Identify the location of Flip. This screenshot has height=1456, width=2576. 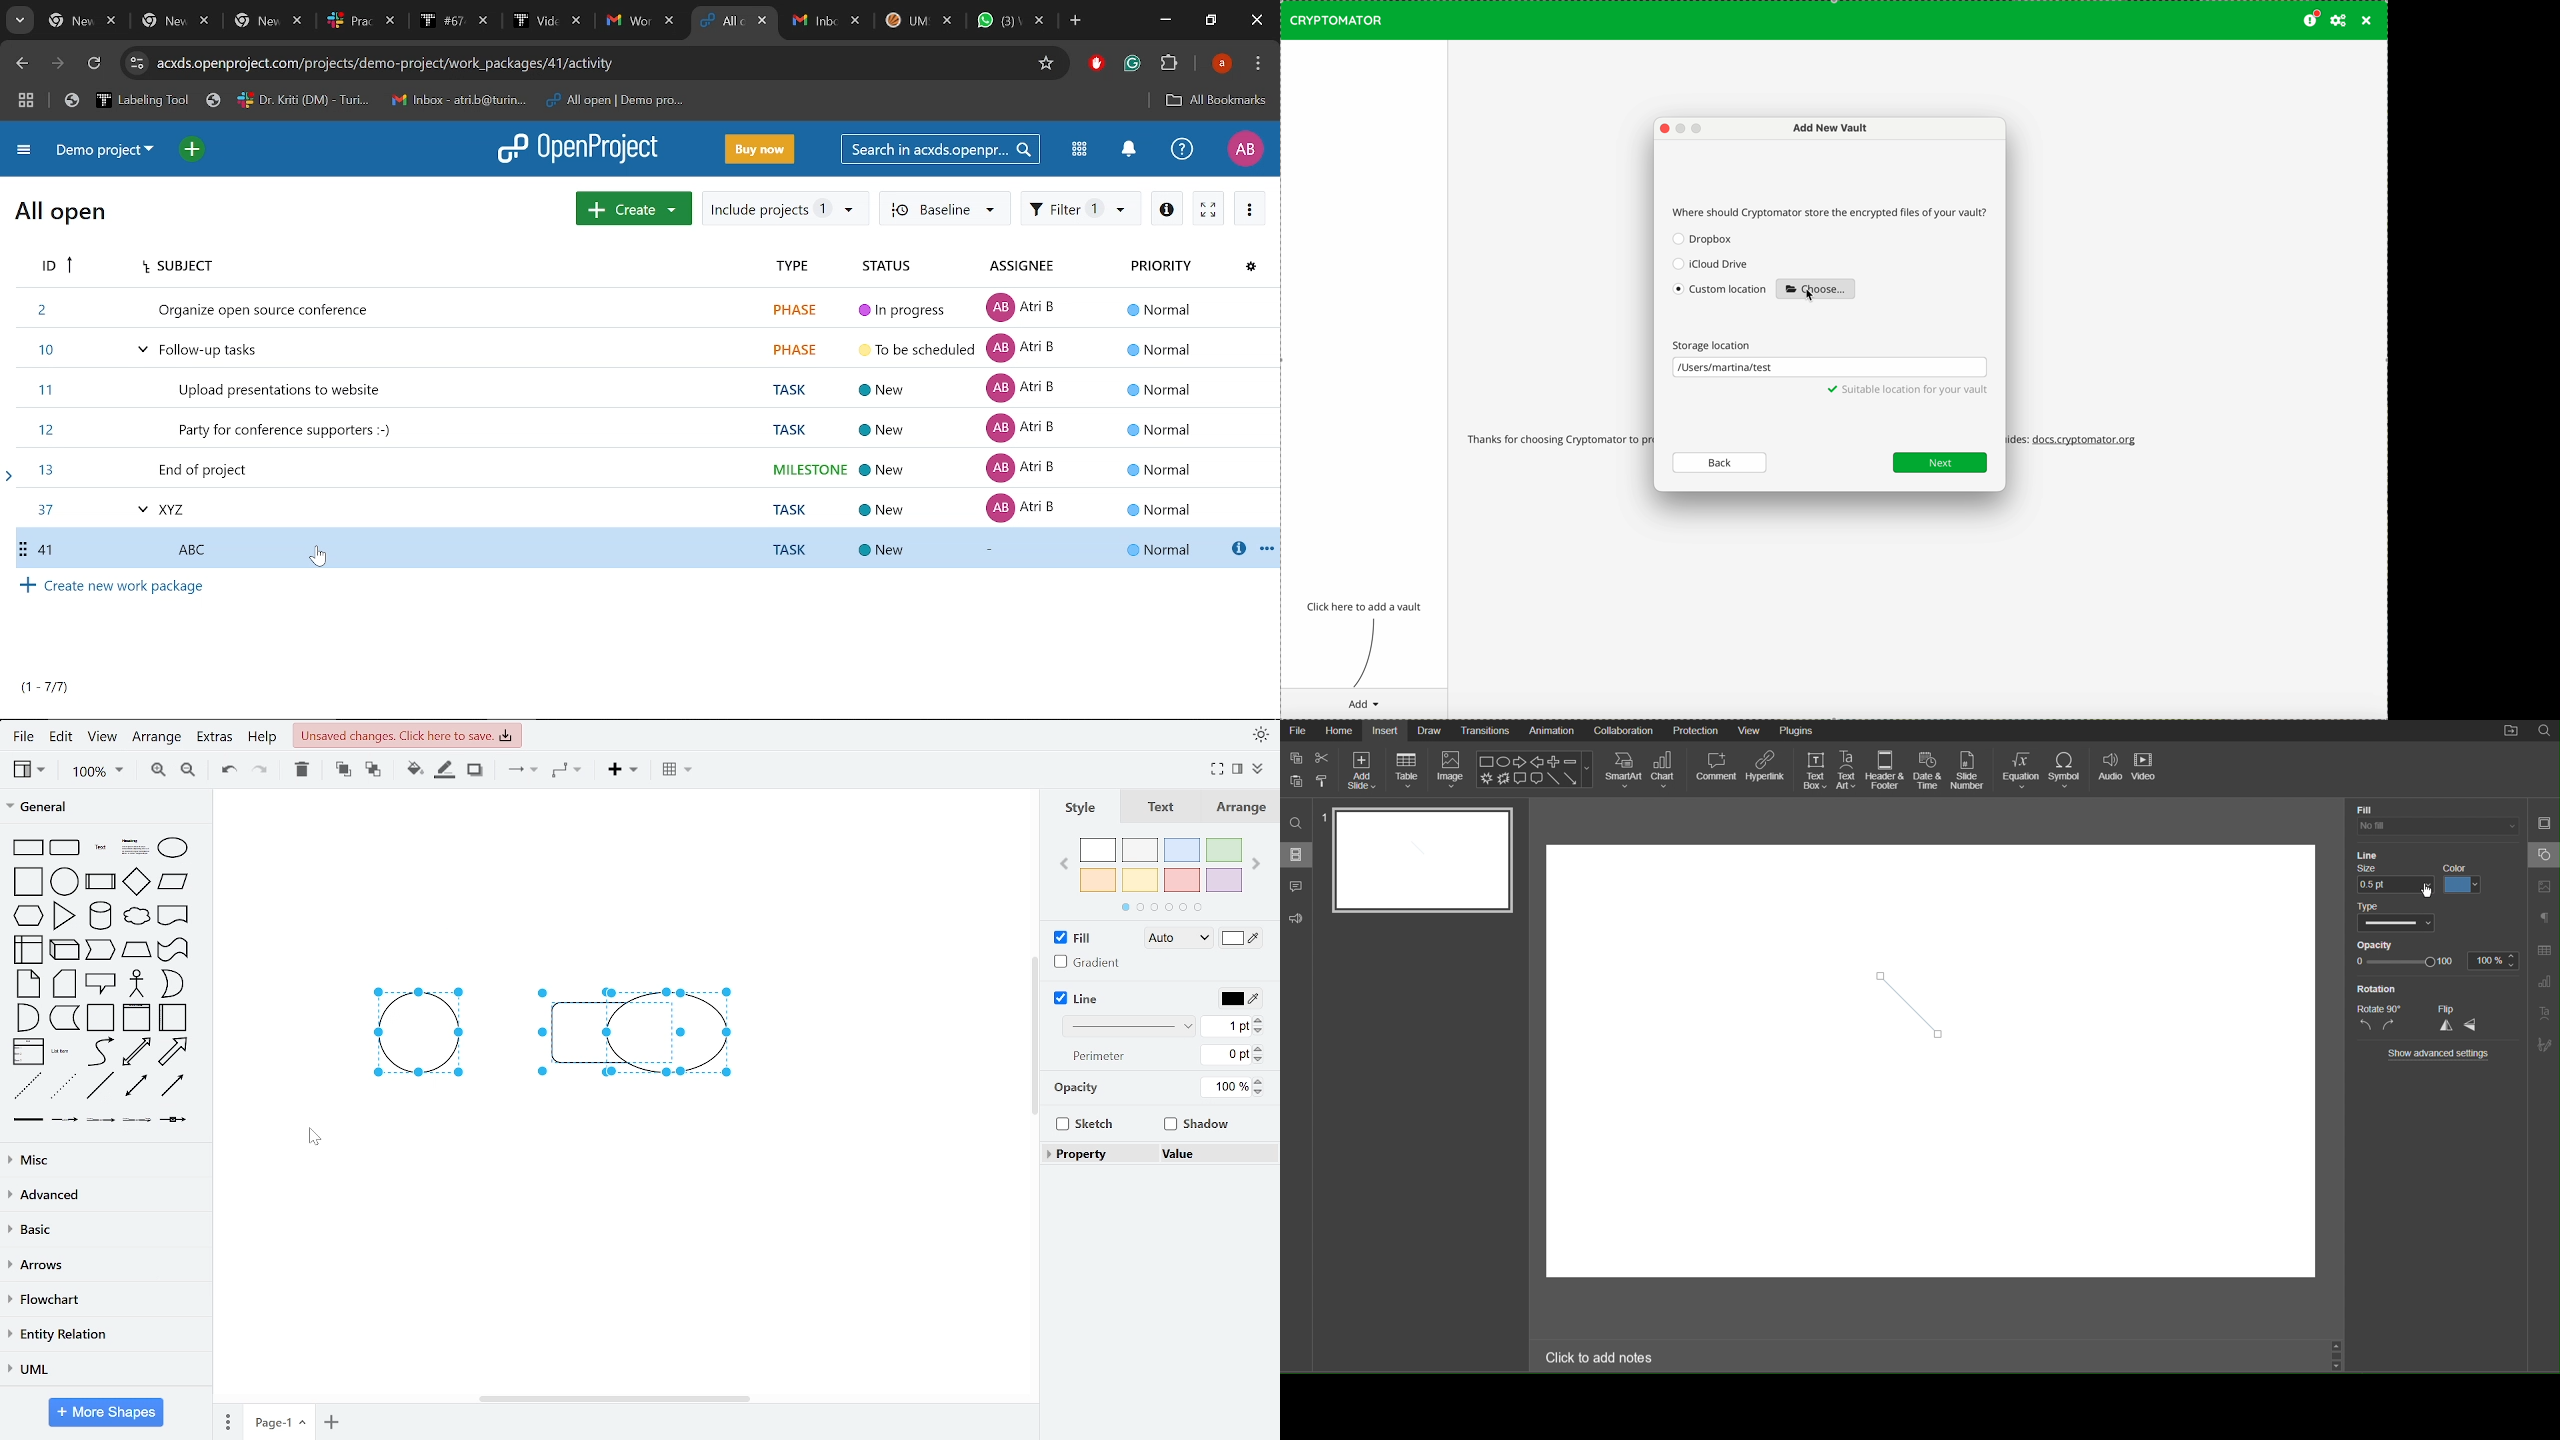
(2449, 1009).